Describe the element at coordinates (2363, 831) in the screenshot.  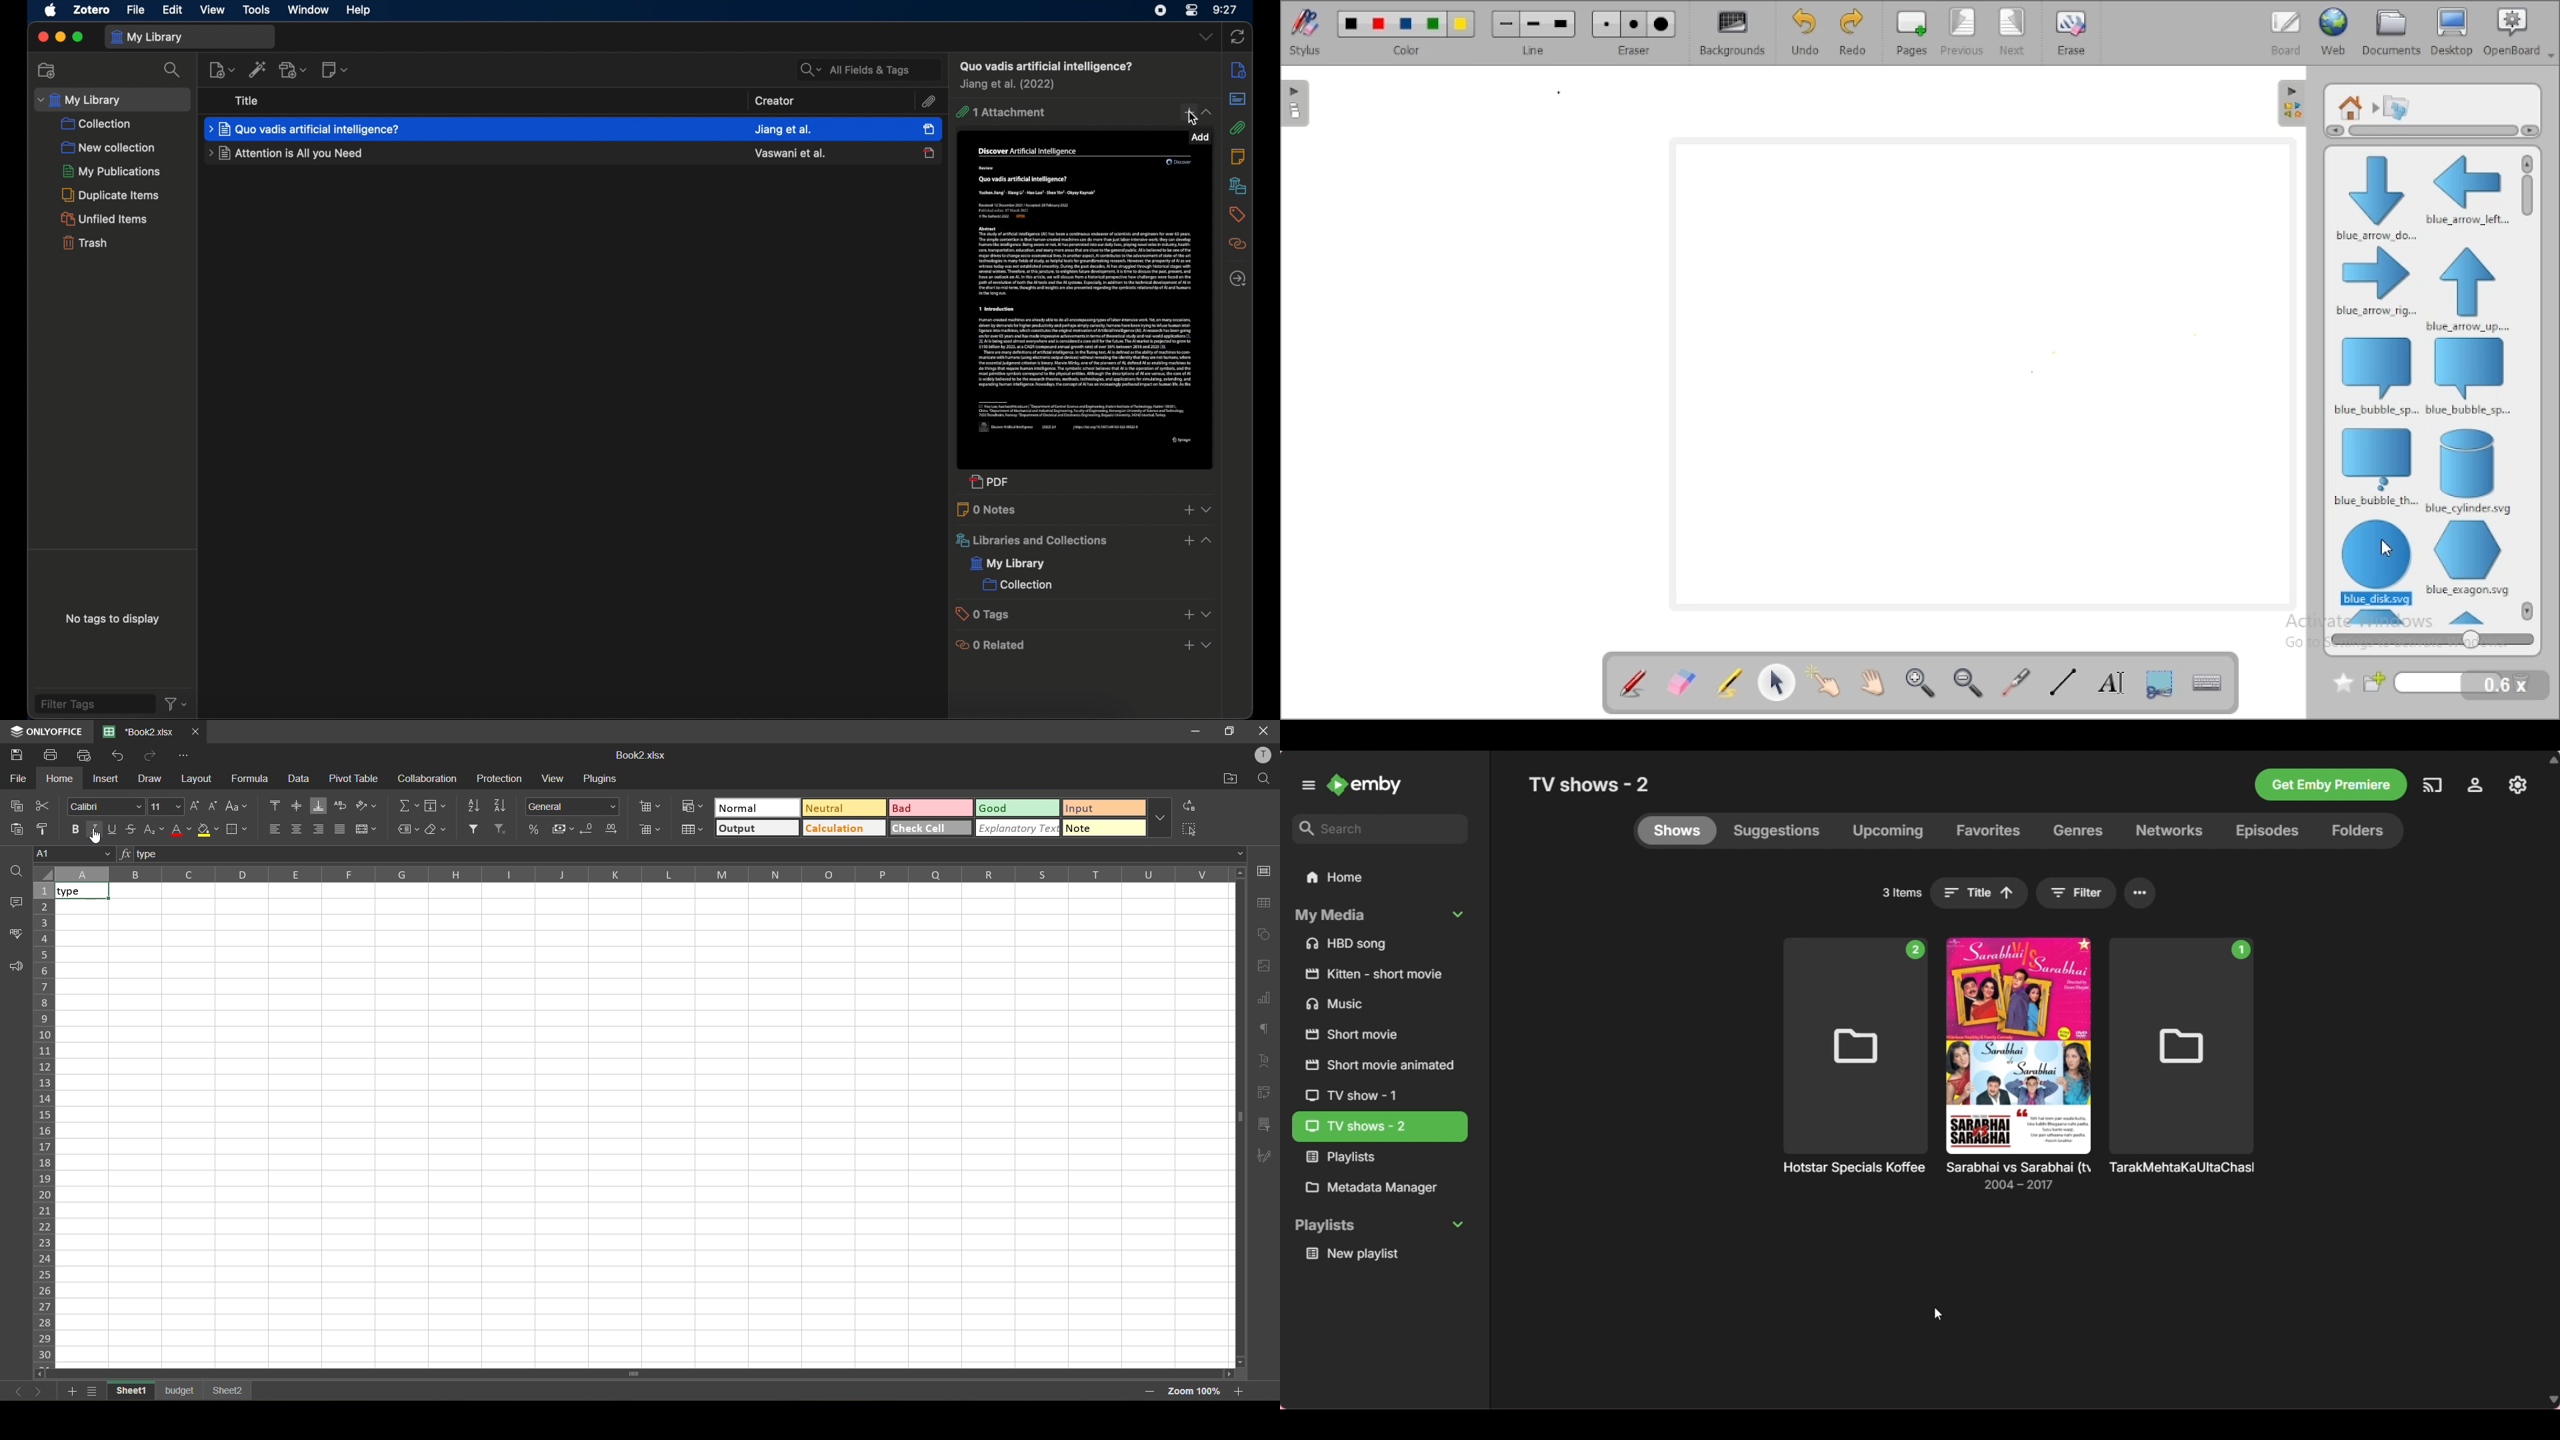
I see `Folders` at that location.